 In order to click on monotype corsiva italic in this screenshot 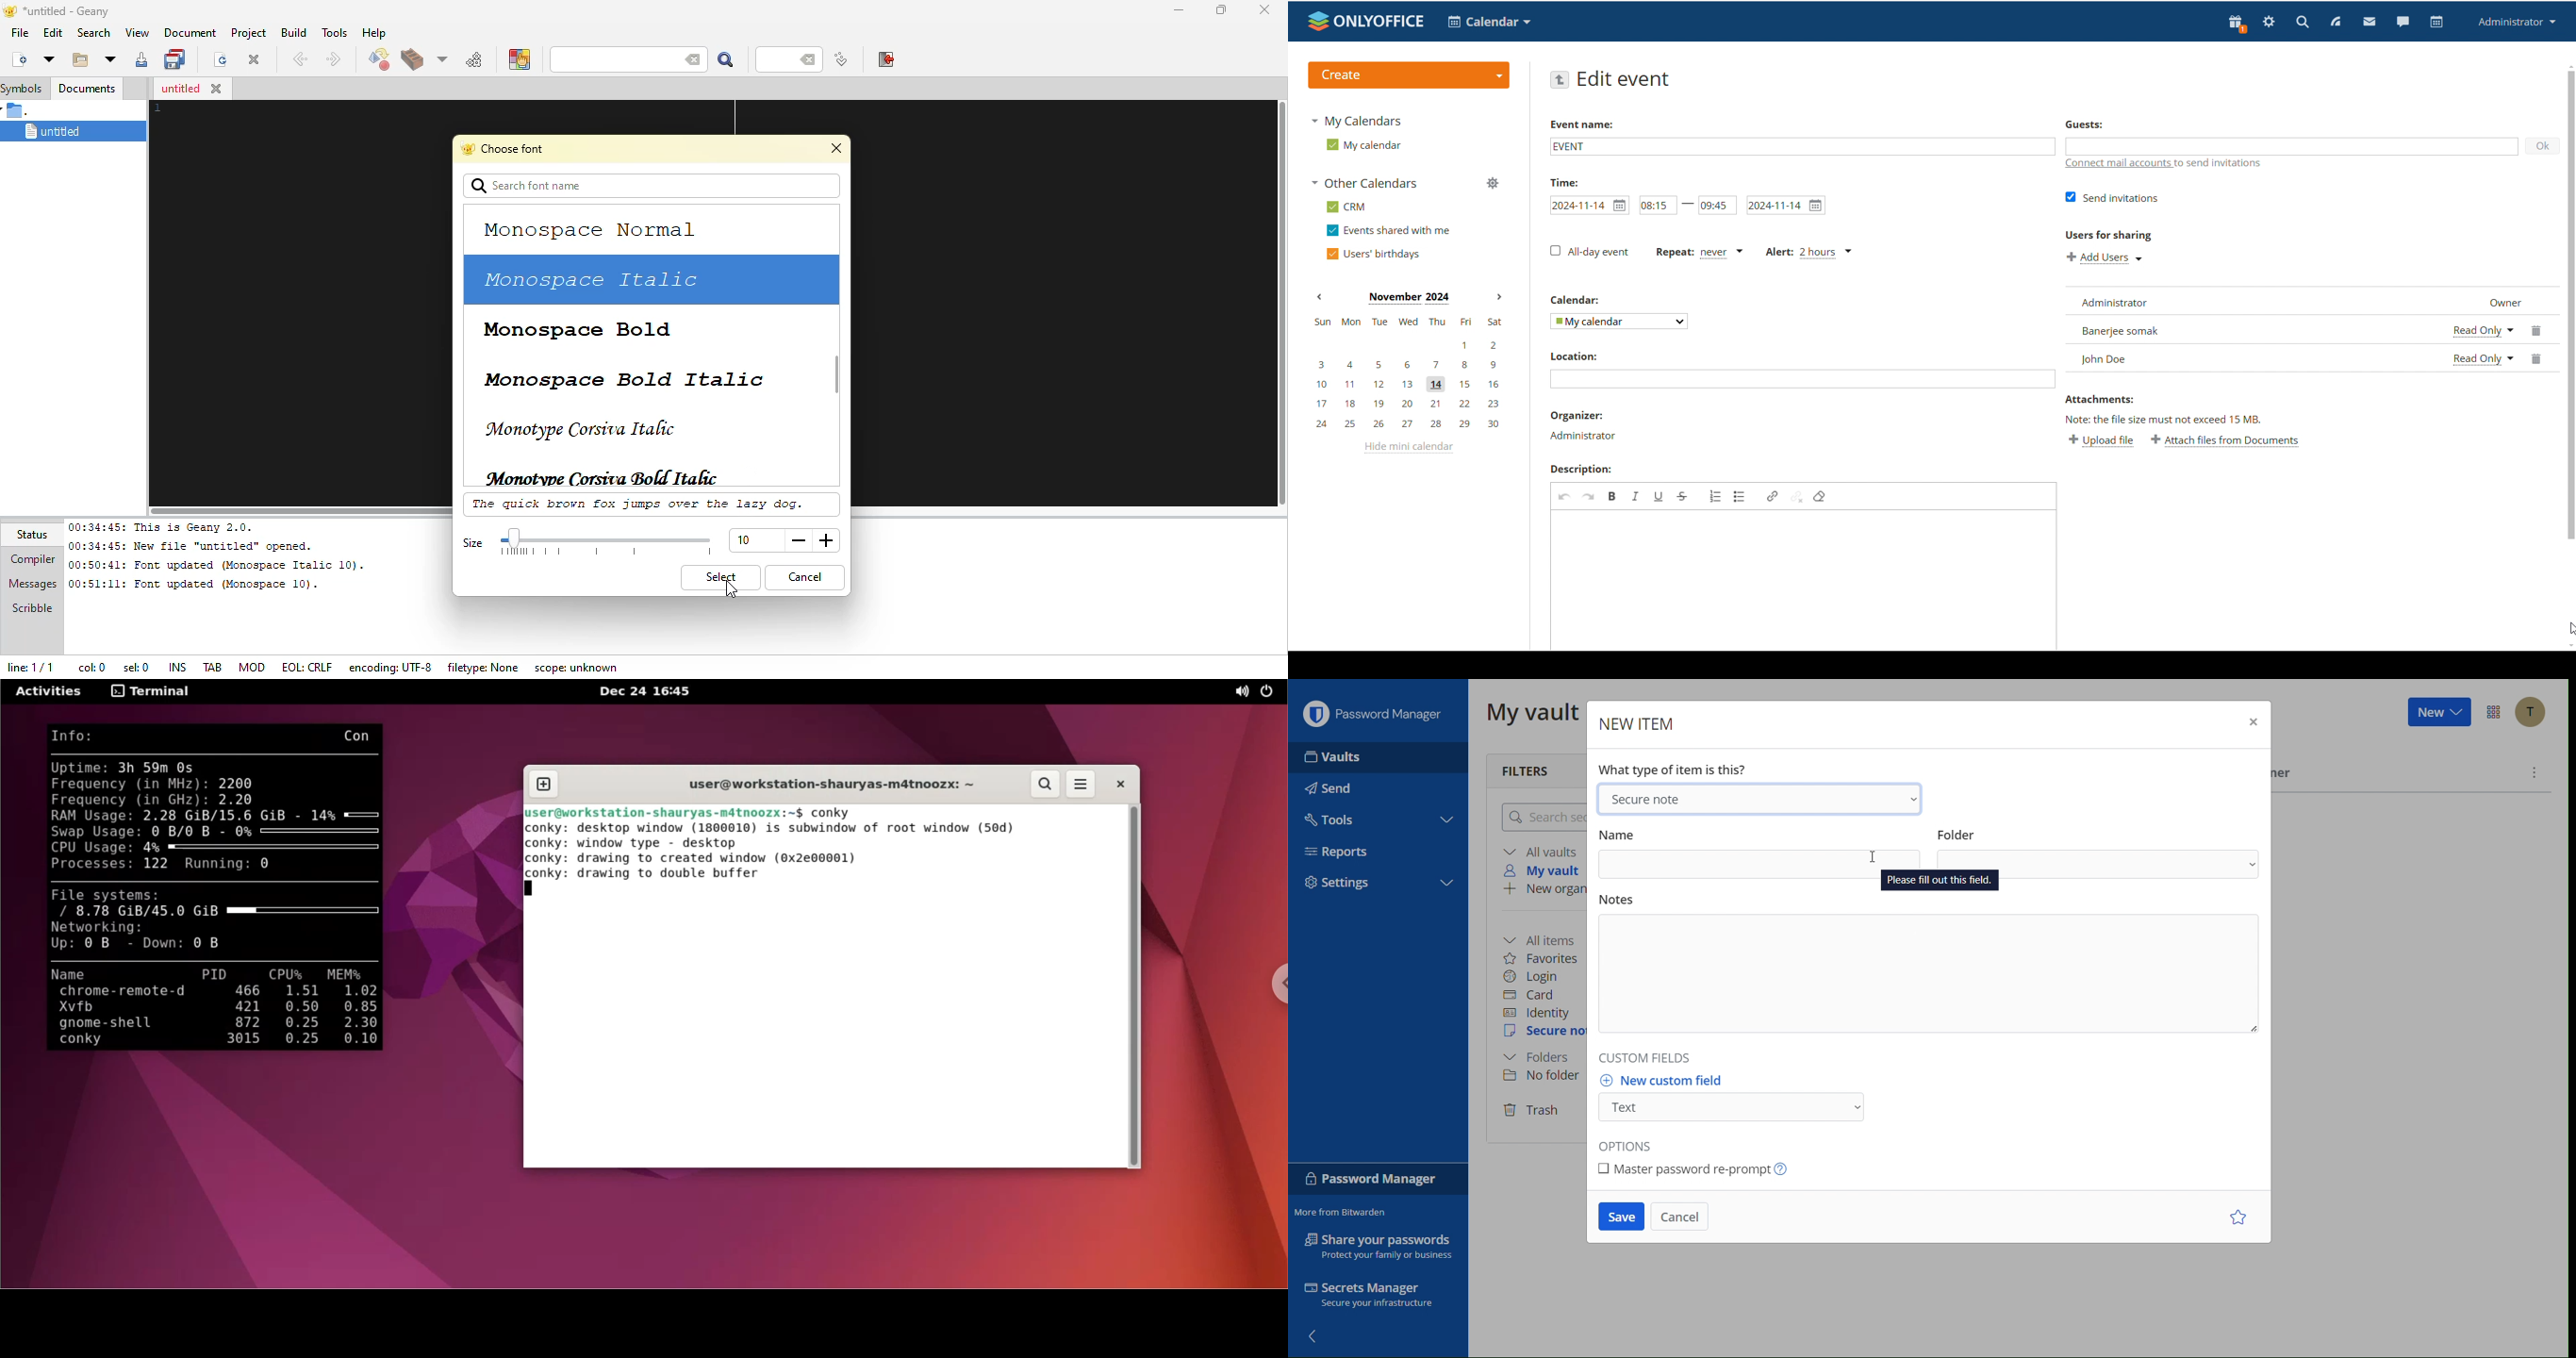, I will do `click(577, 426)`.